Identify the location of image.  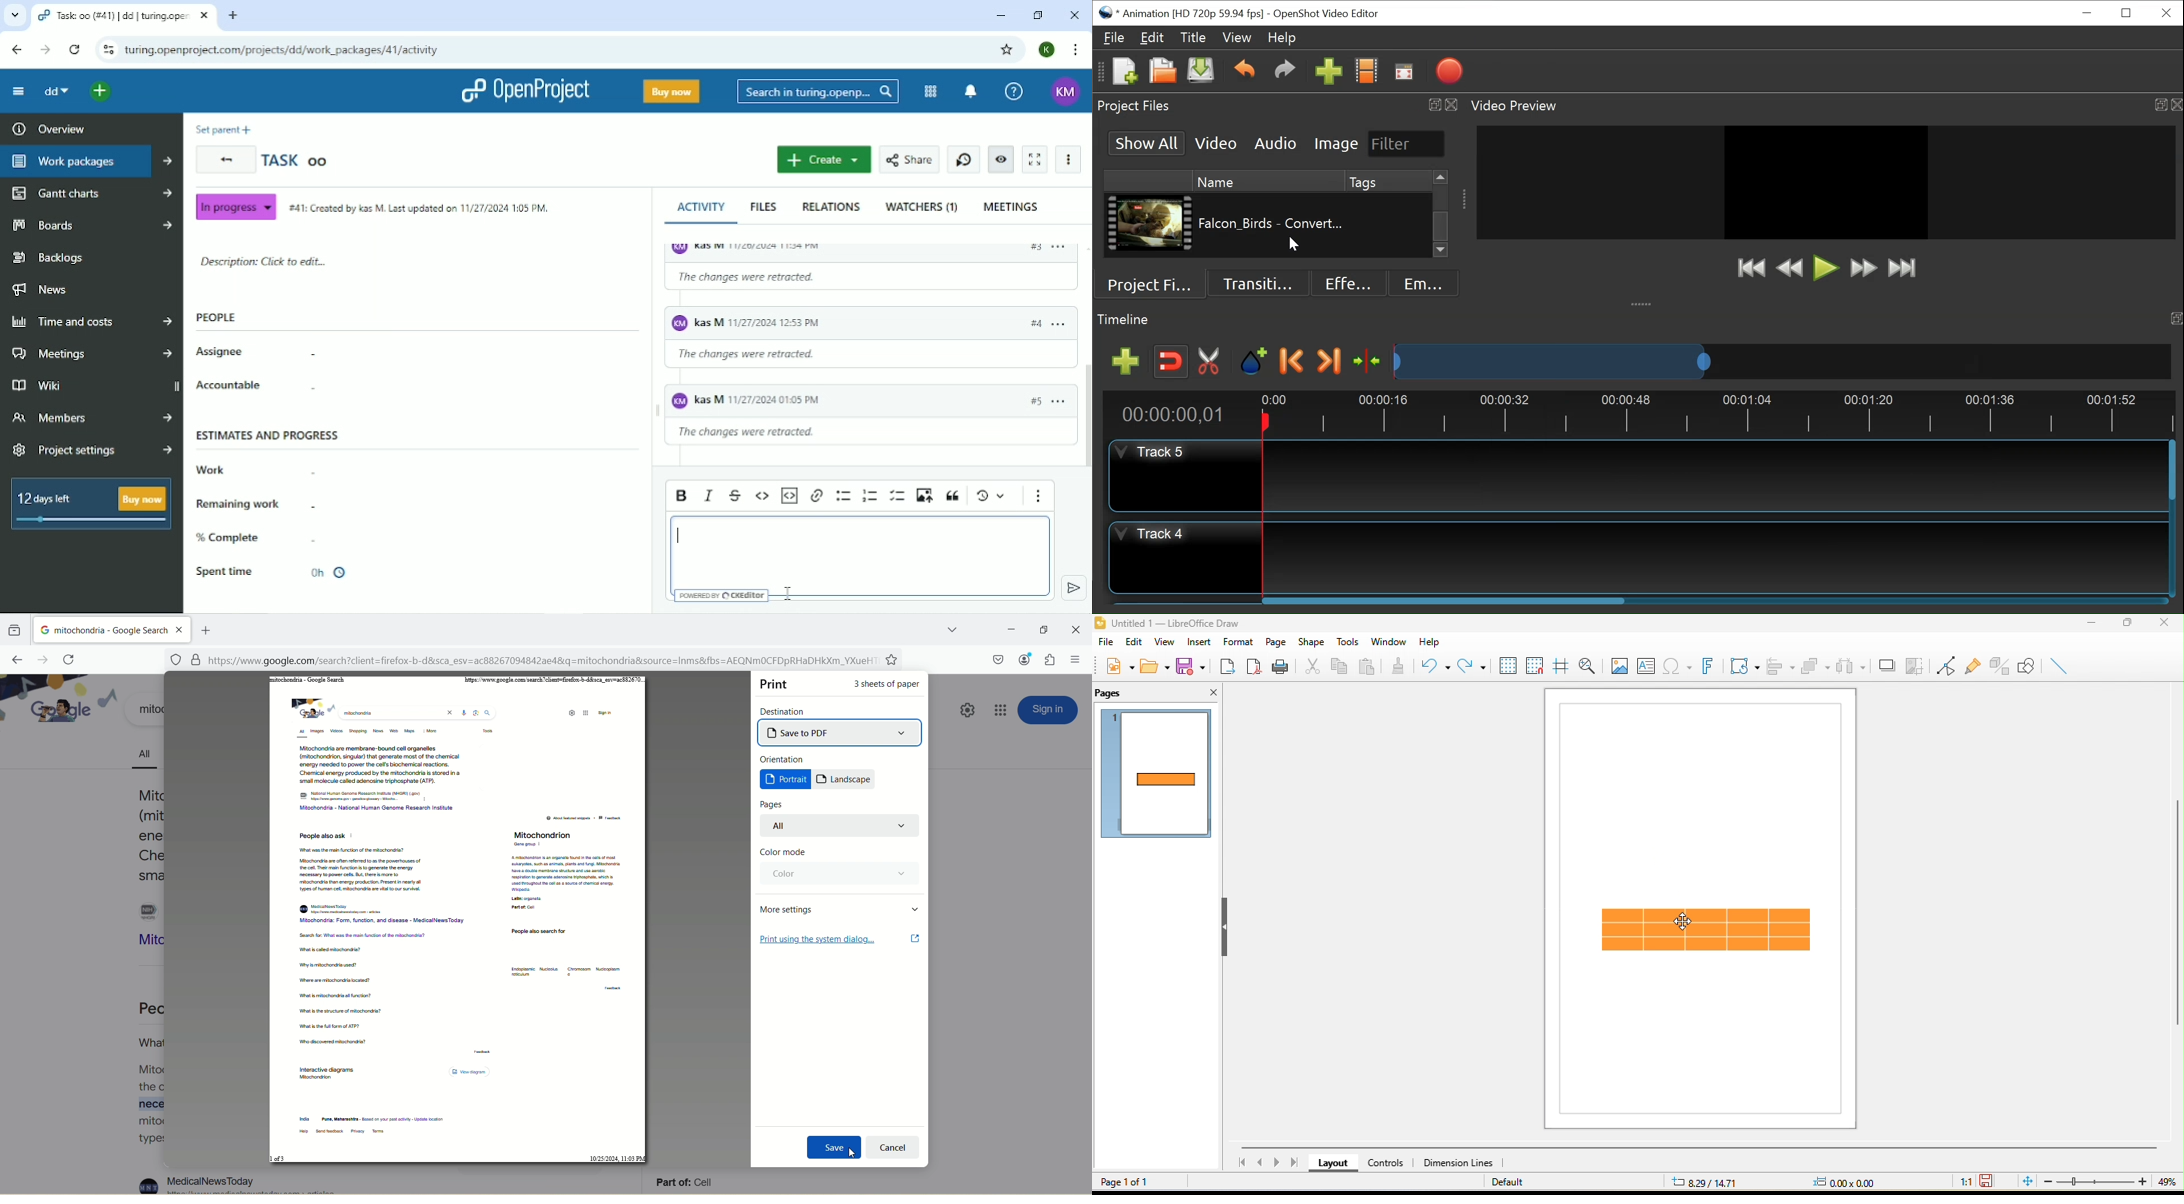
(1619, 666).